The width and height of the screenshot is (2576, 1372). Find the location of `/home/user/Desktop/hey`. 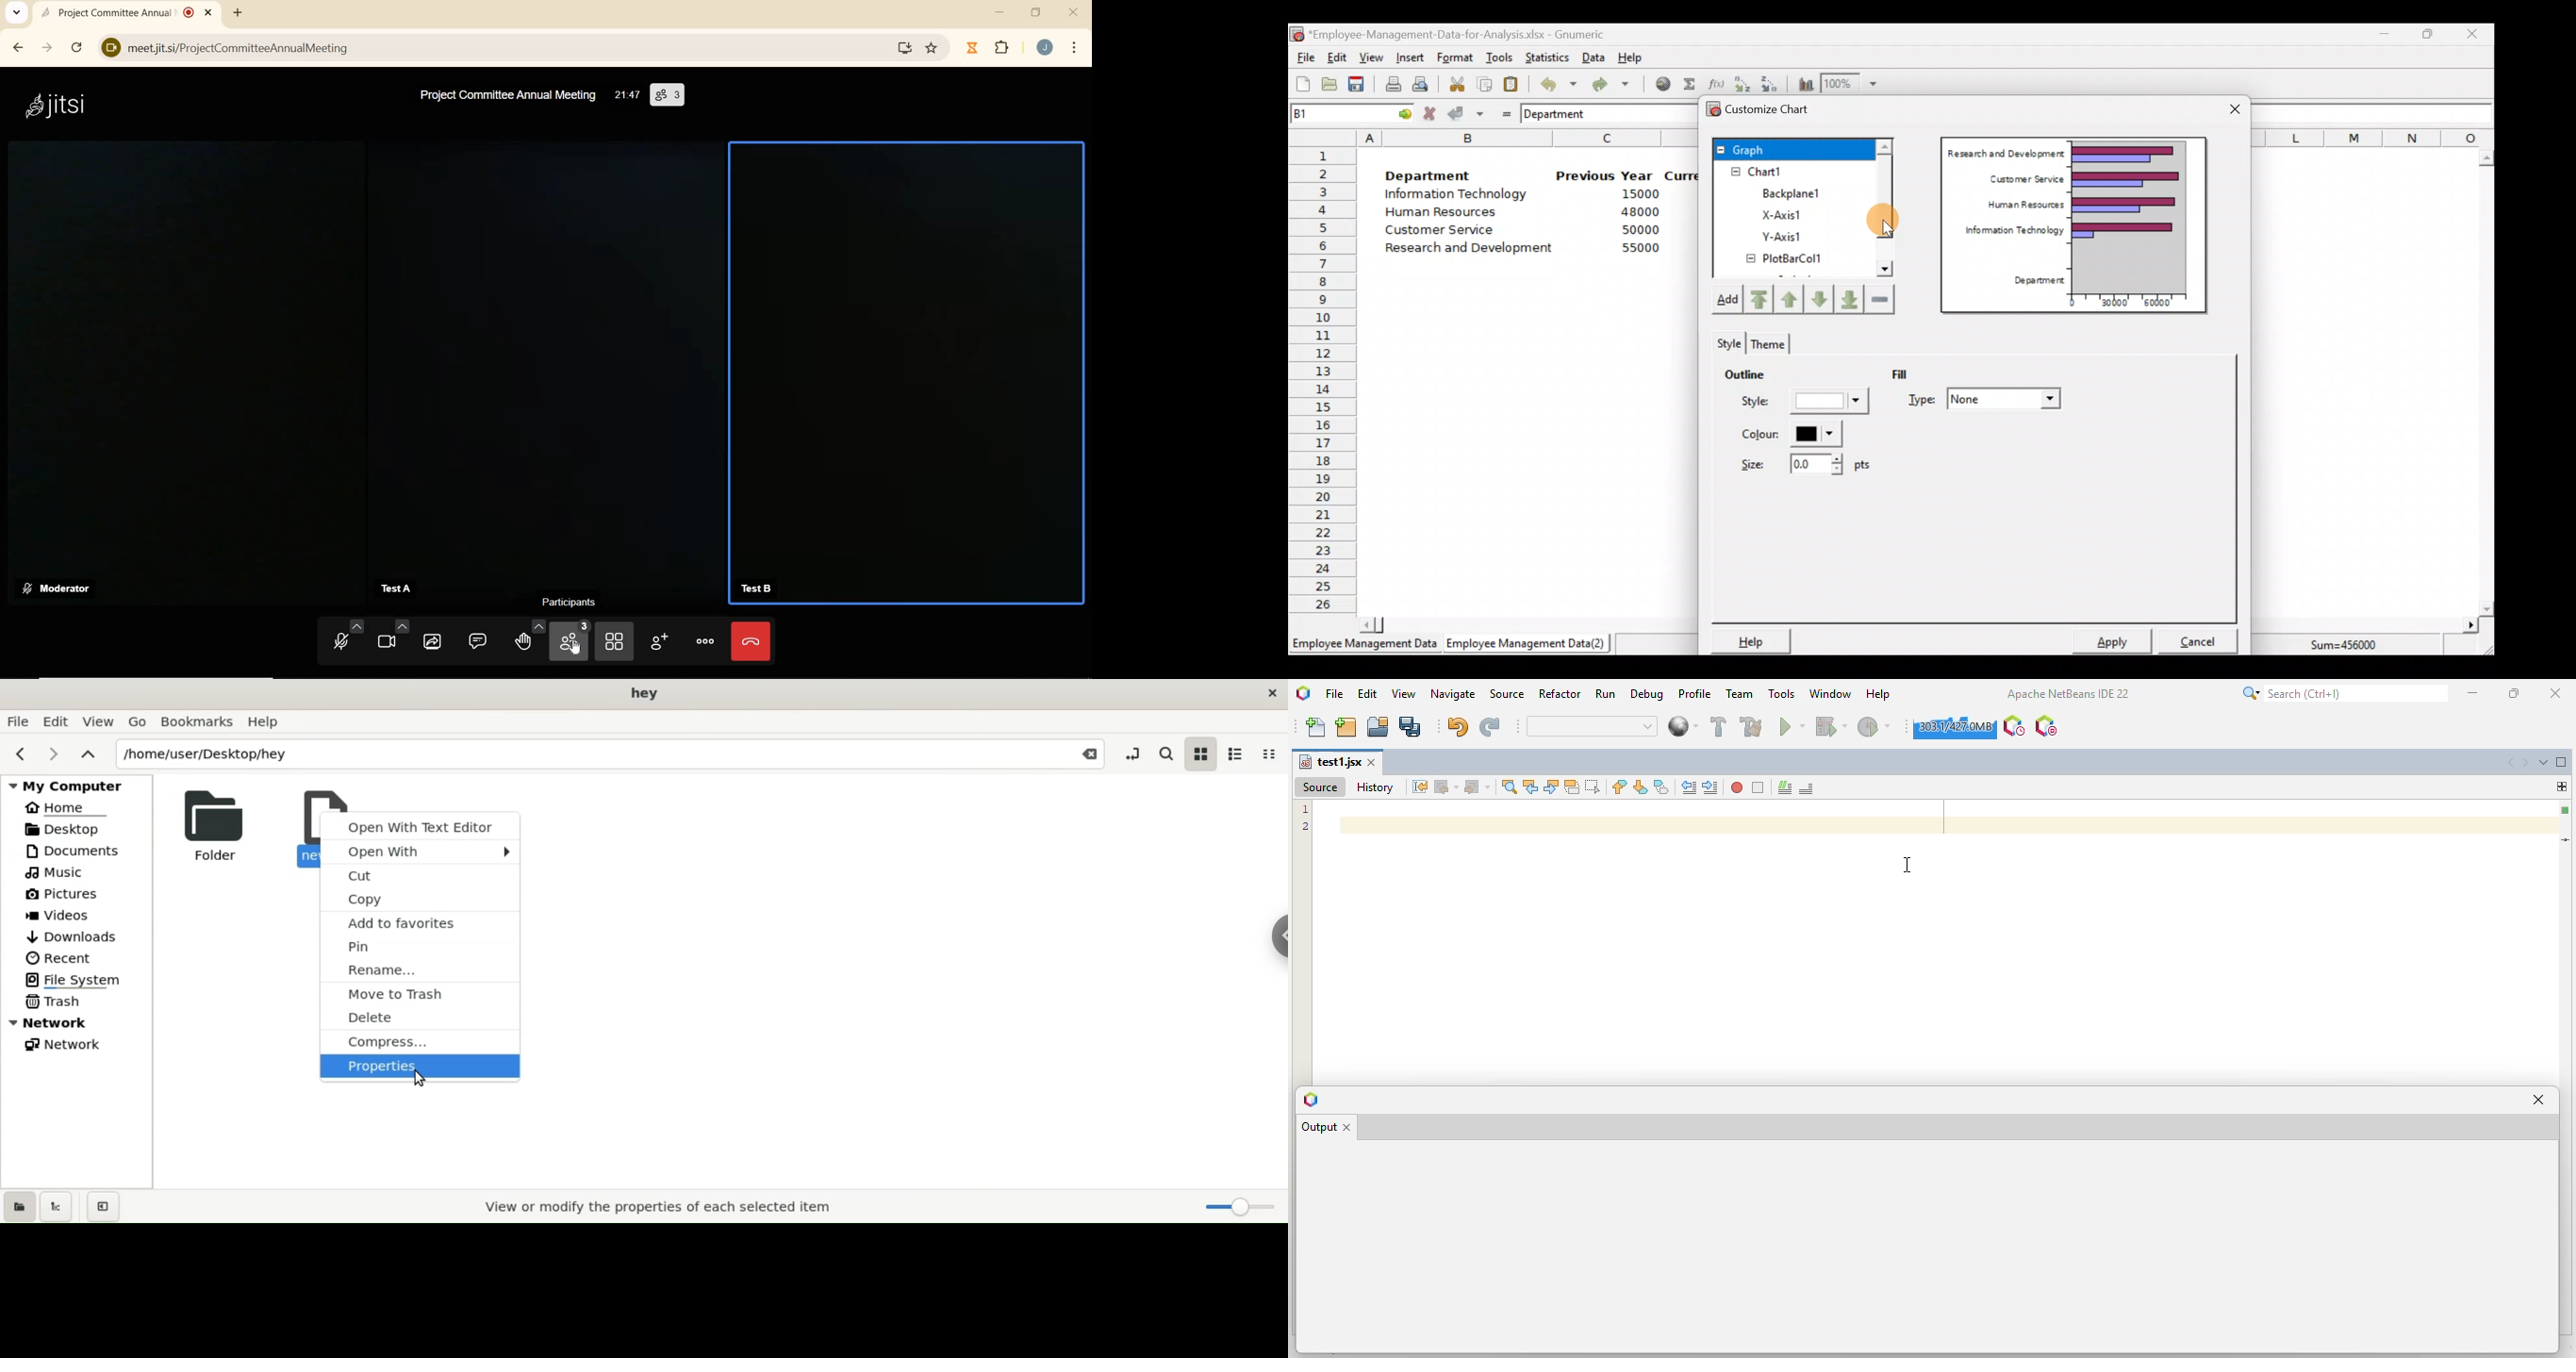

/home/user/Desktop/hey is located at coordinates (567, 755).